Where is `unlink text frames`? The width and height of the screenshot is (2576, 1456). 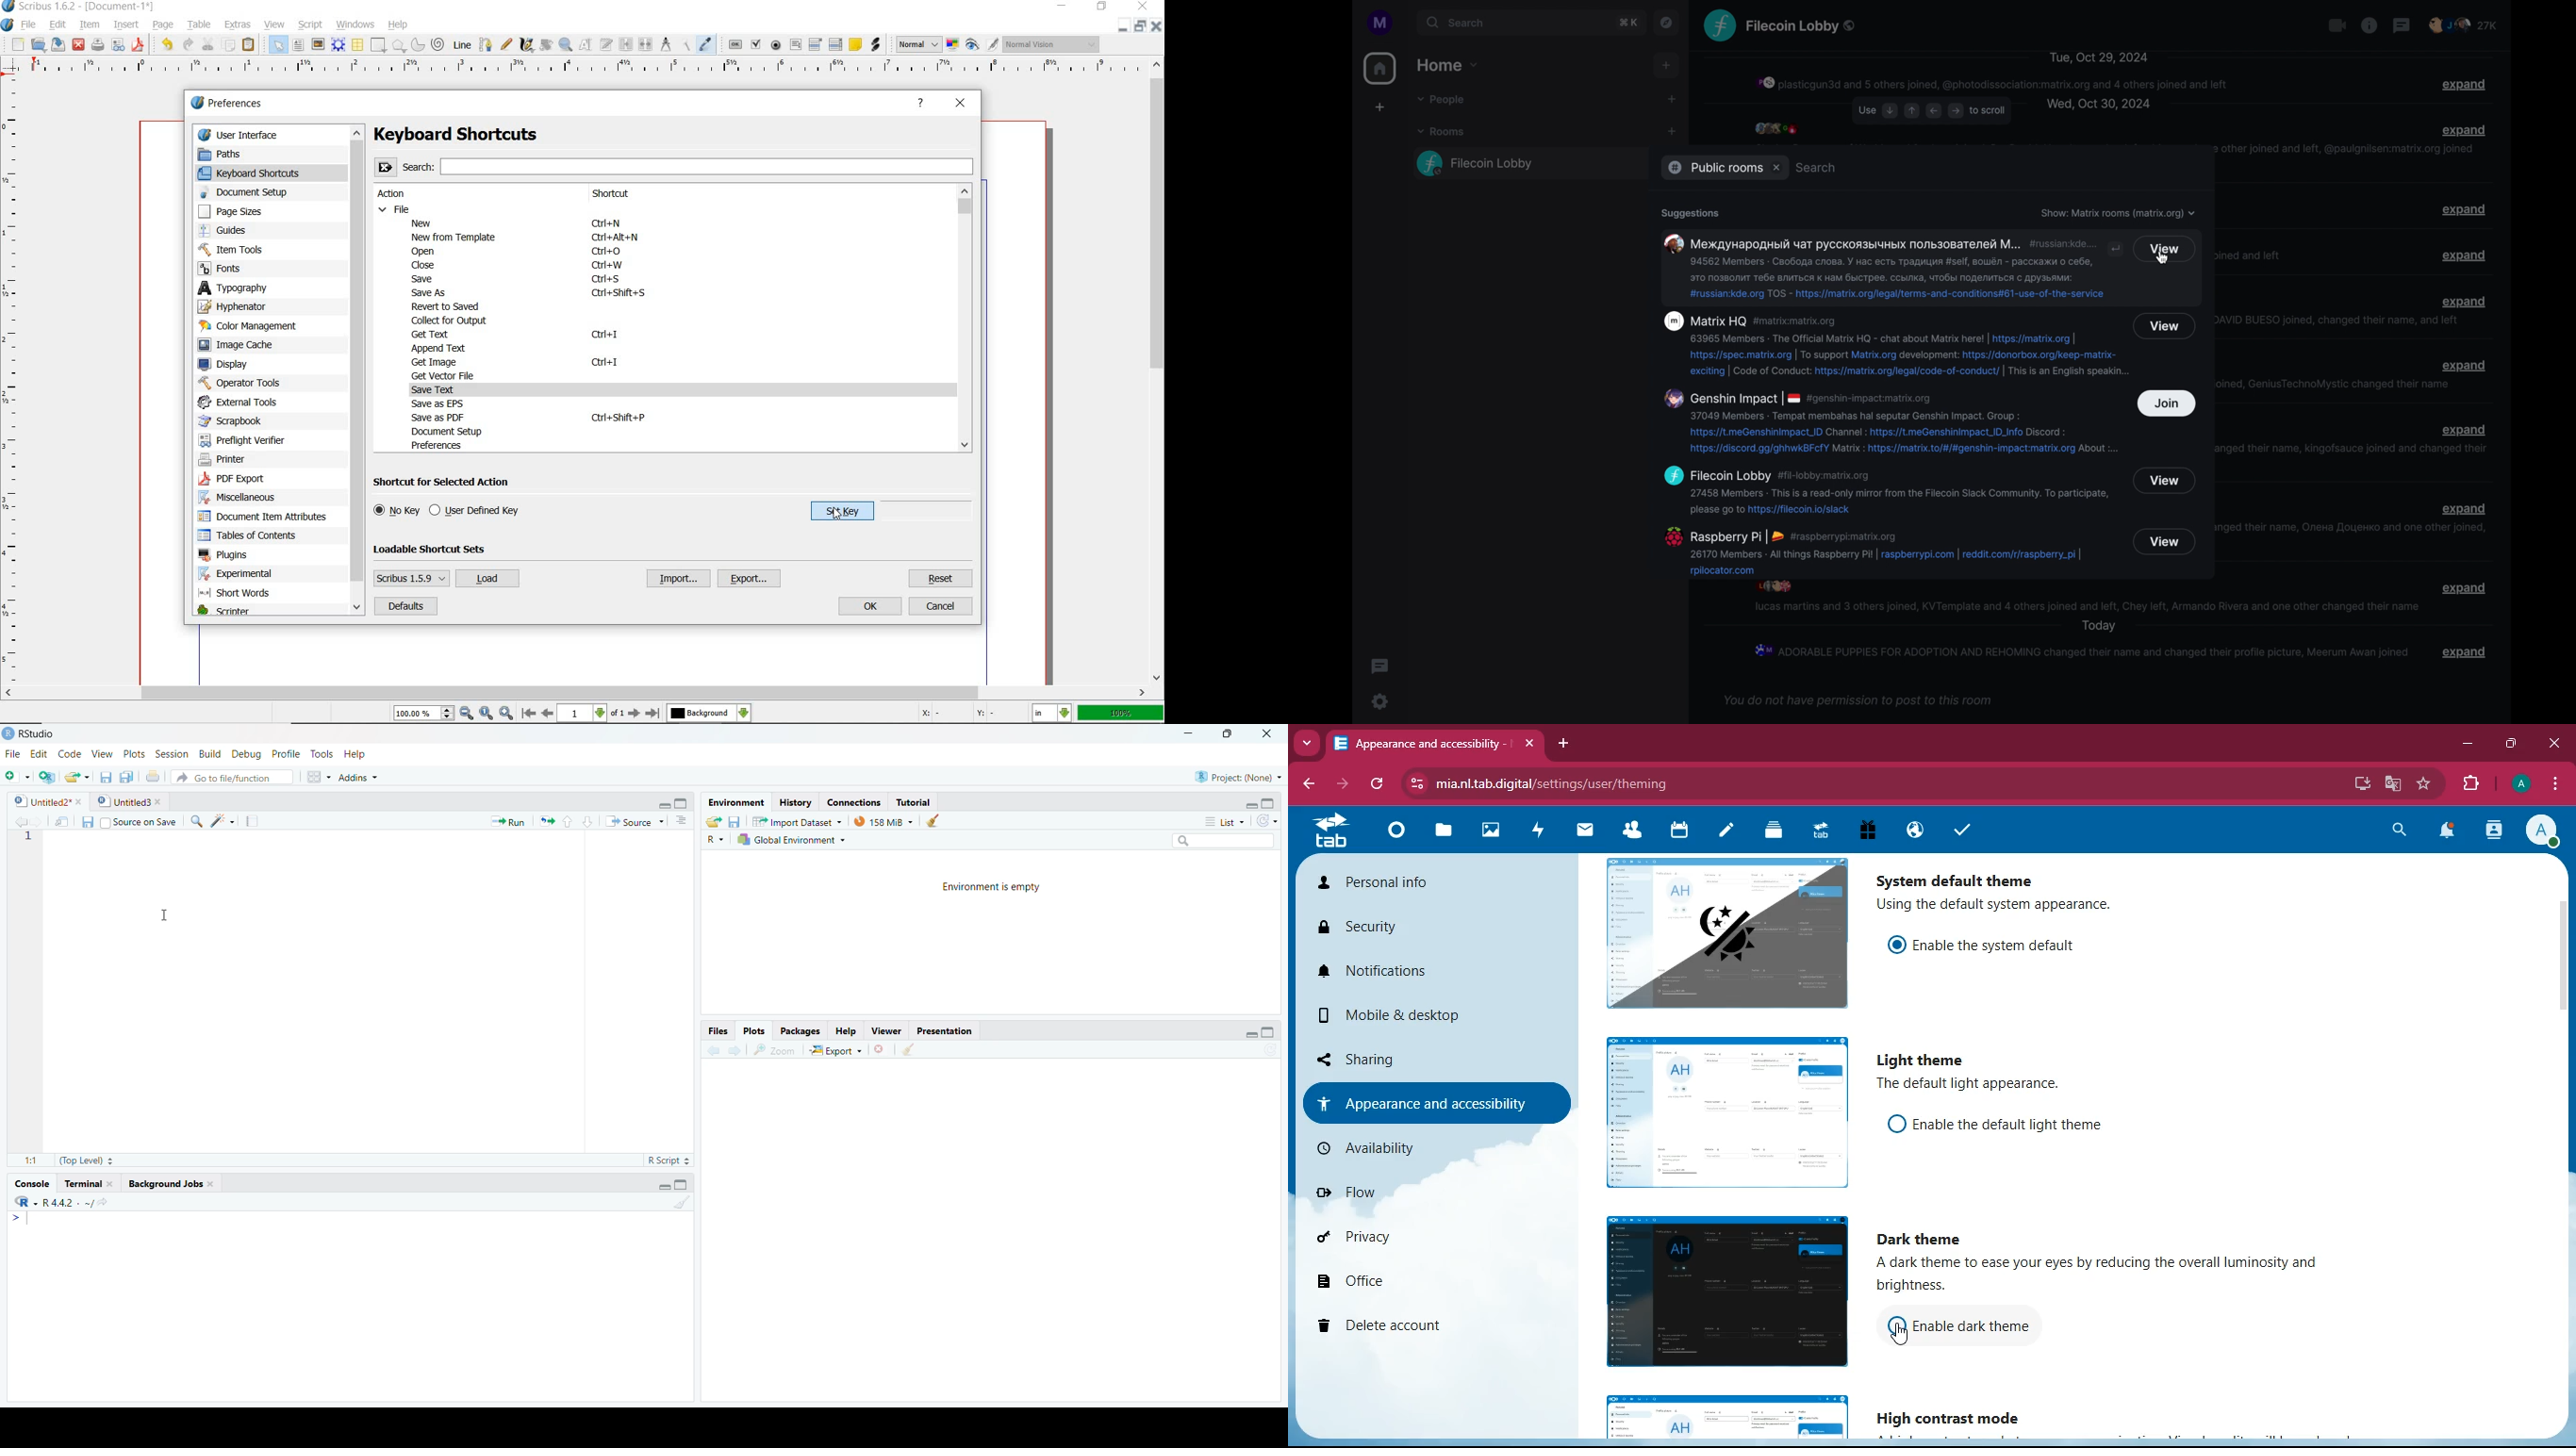
unlink text frames is located at coordinates (646, 44).